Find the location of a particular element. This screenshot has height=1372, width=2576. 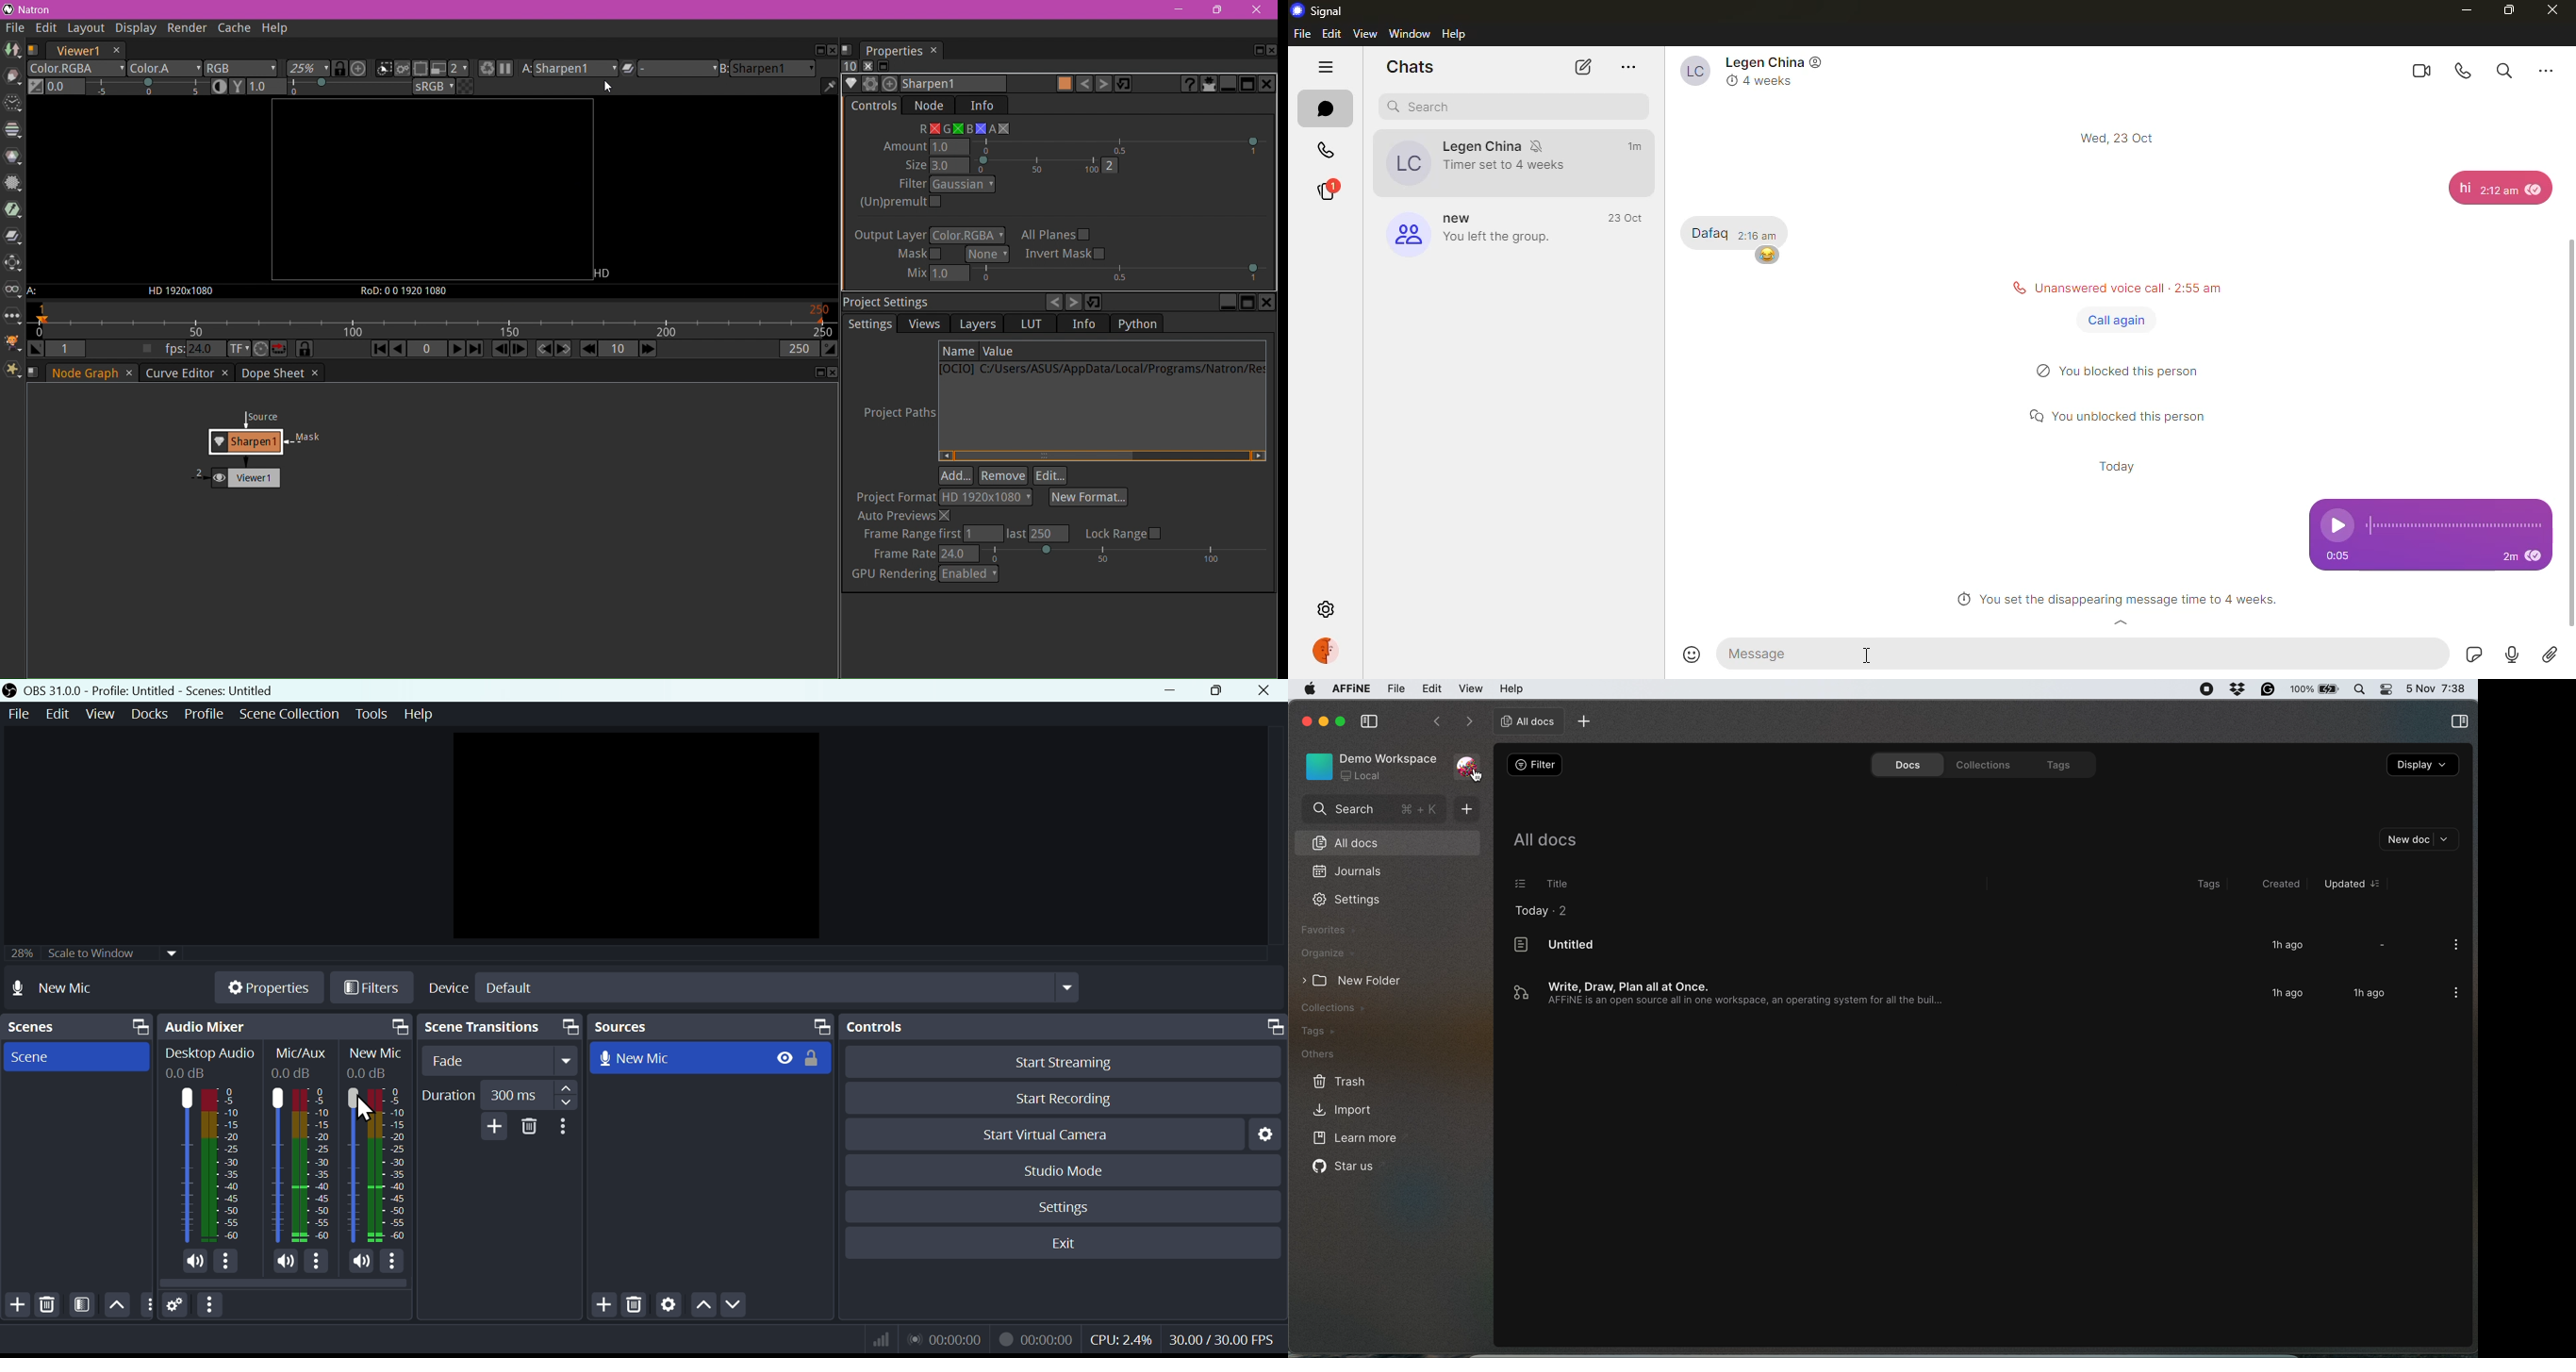

Close is located at coordinates (1263, 690).